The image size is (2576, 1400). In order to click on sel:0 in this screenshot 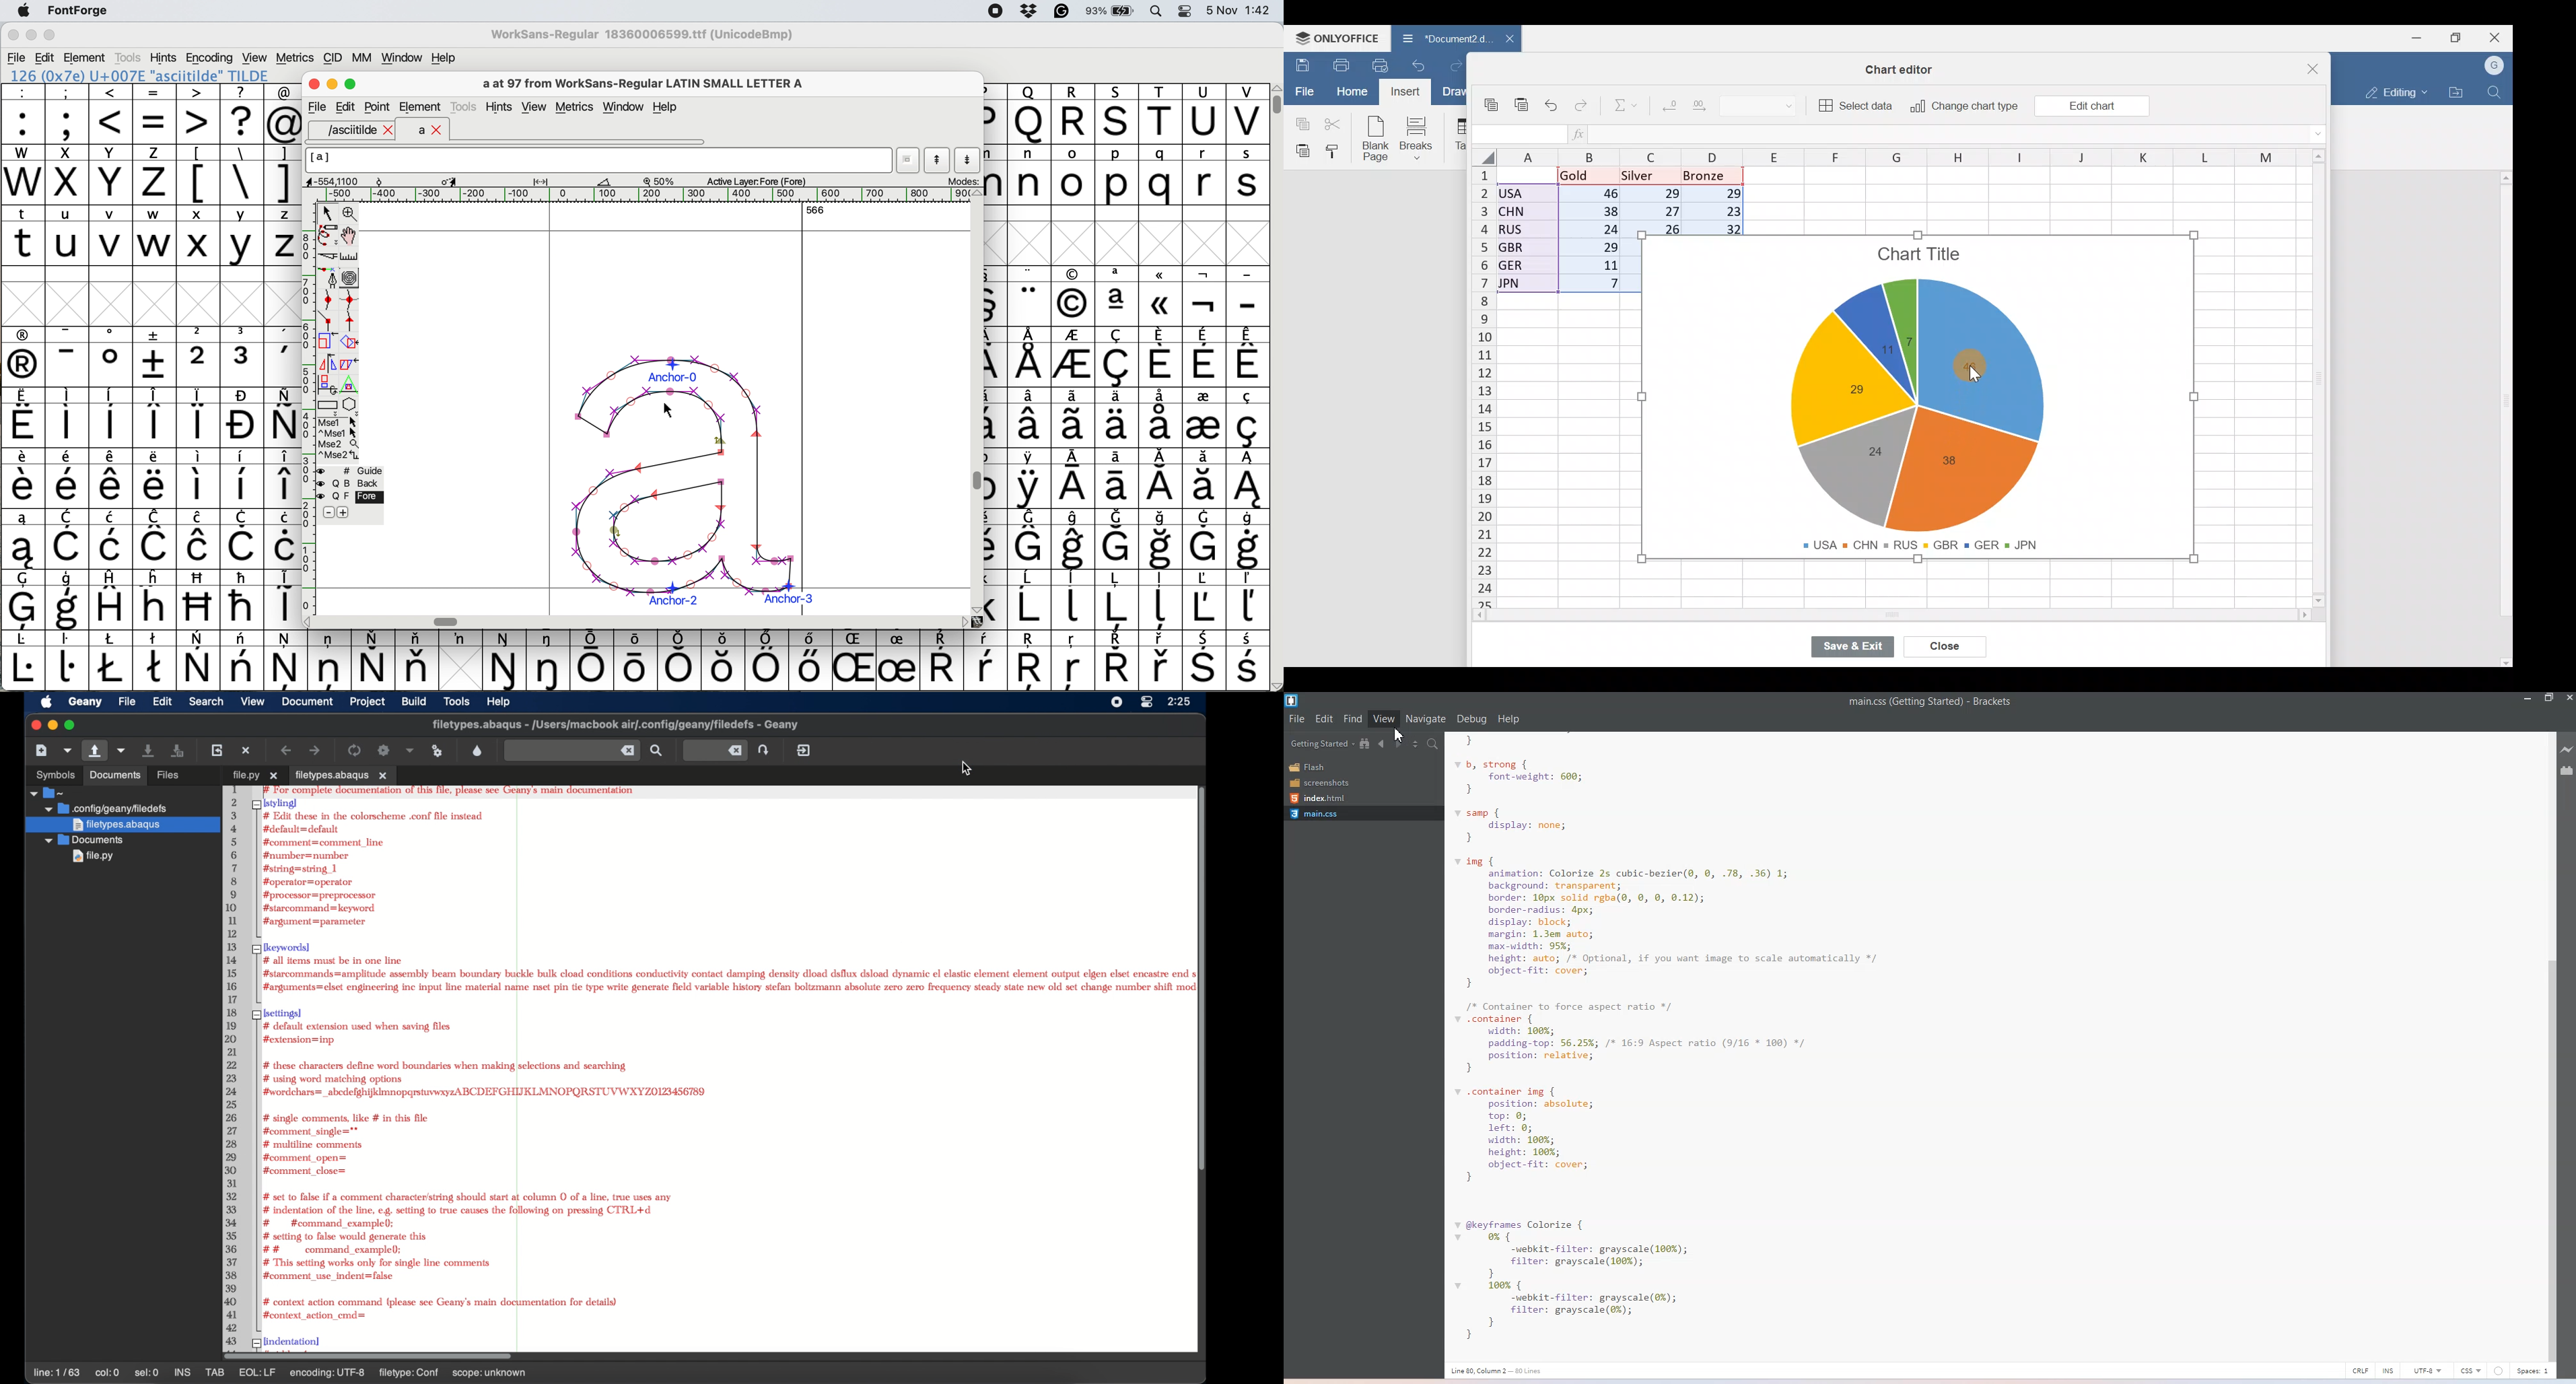, I will do `click(147, 1372)`.